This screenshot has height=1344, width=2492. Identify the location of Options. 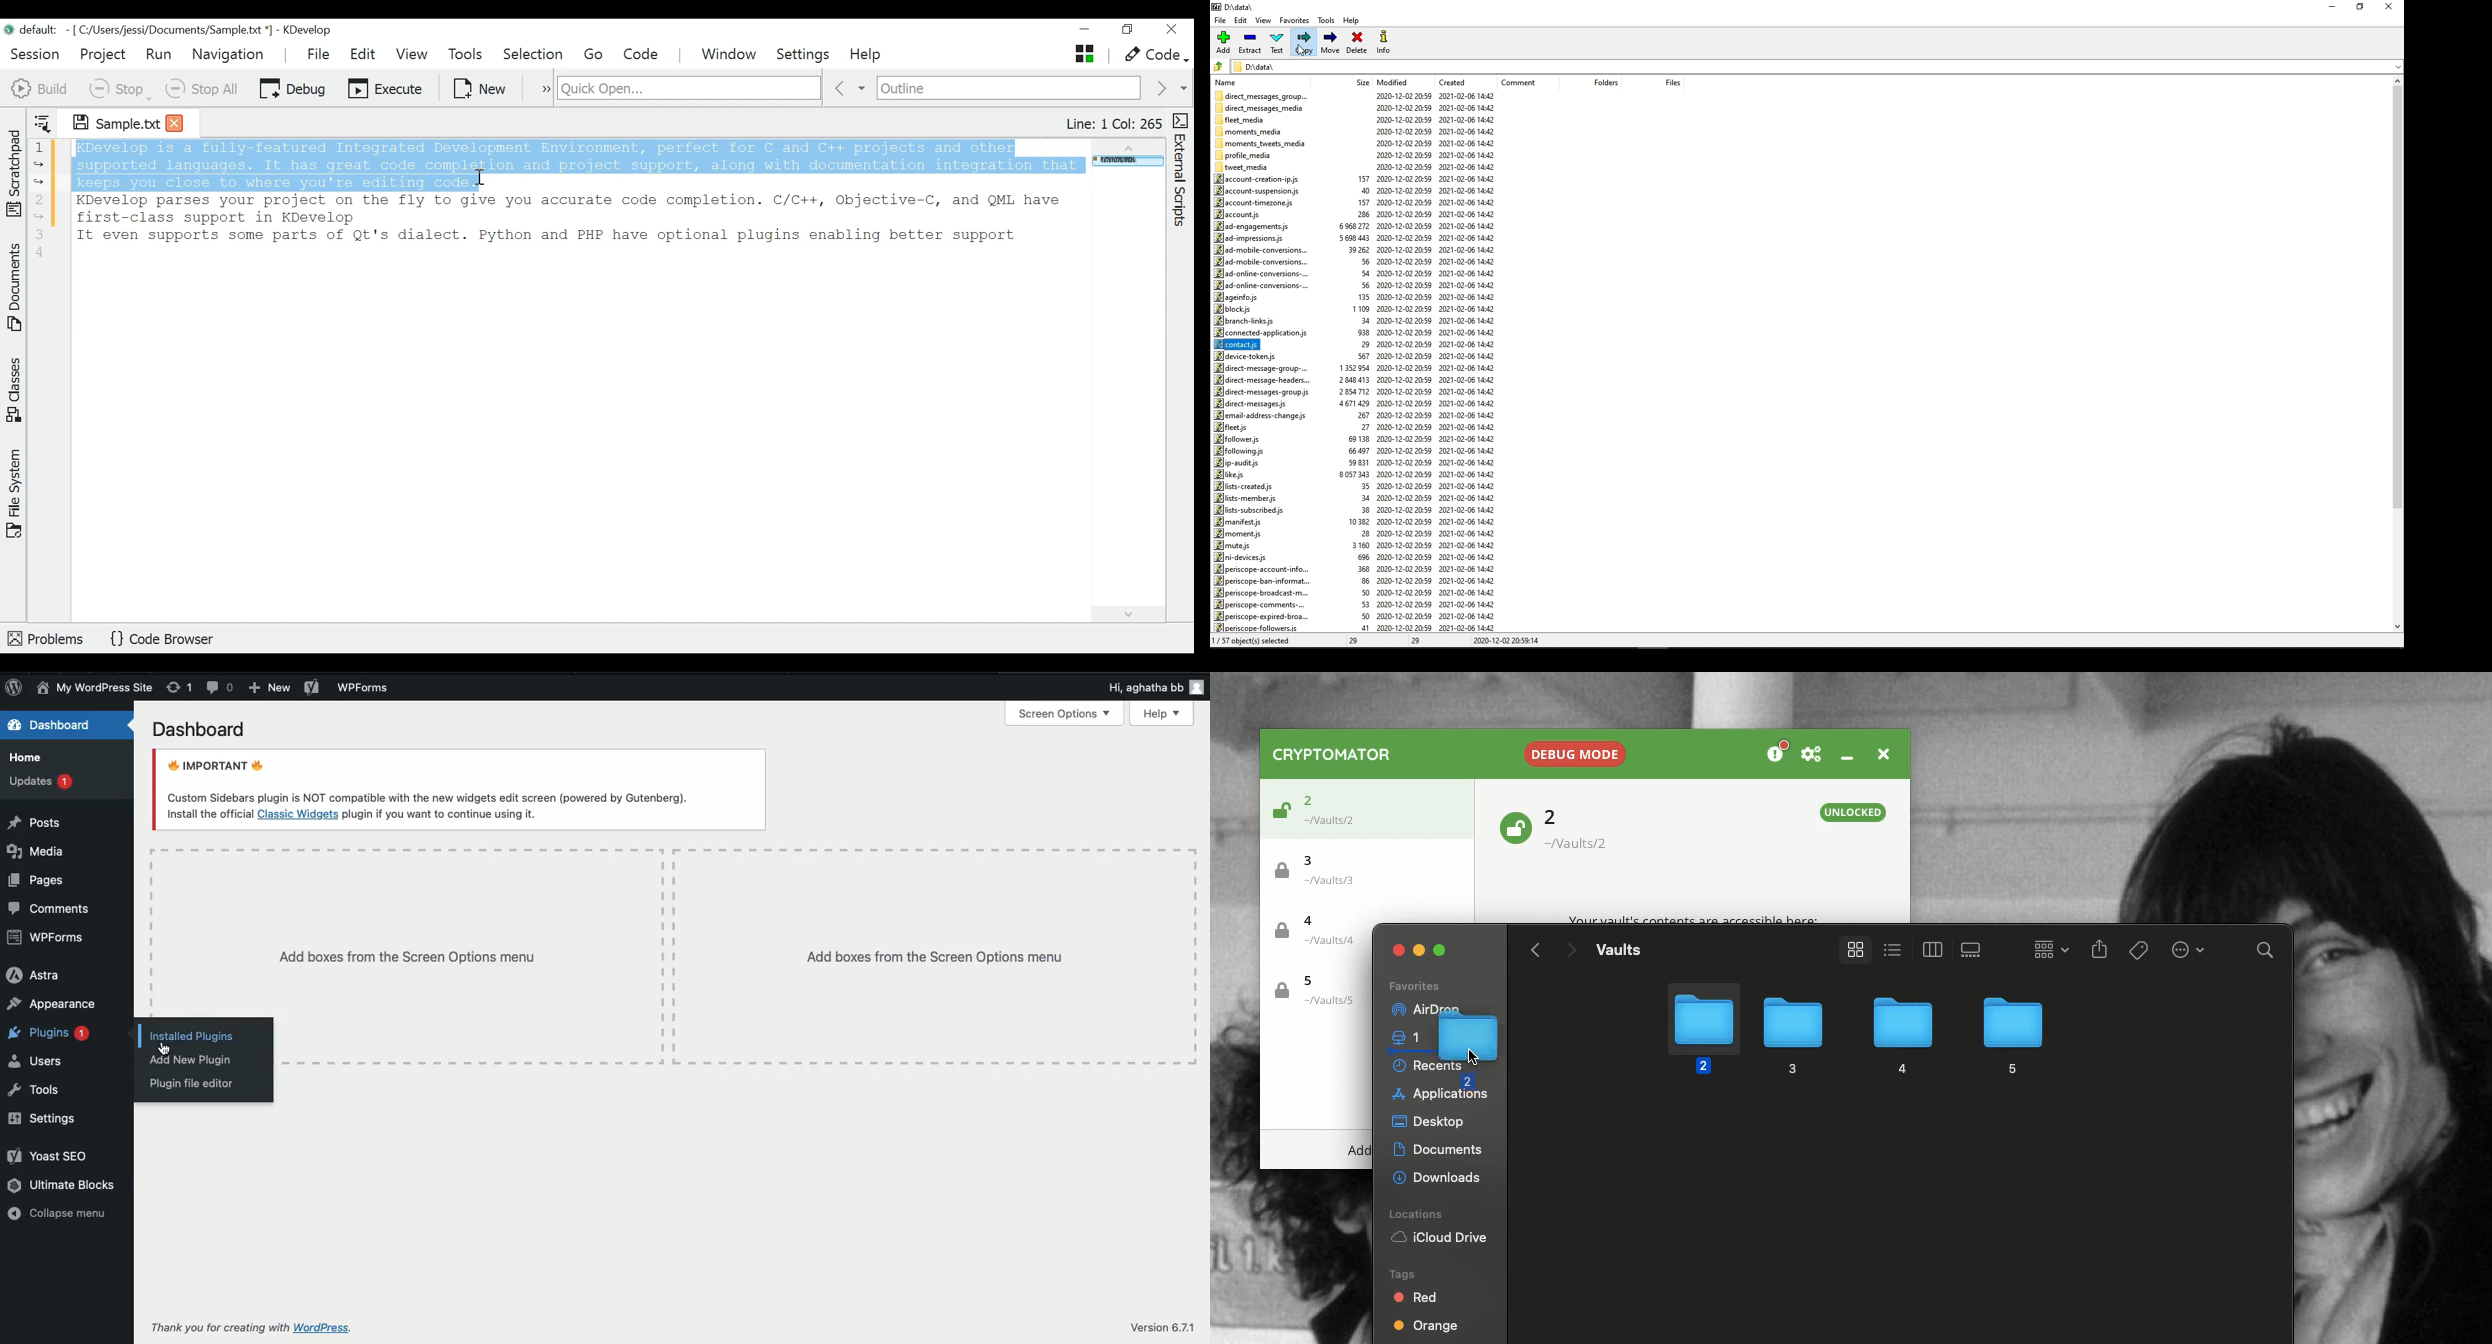
(2186, 948).